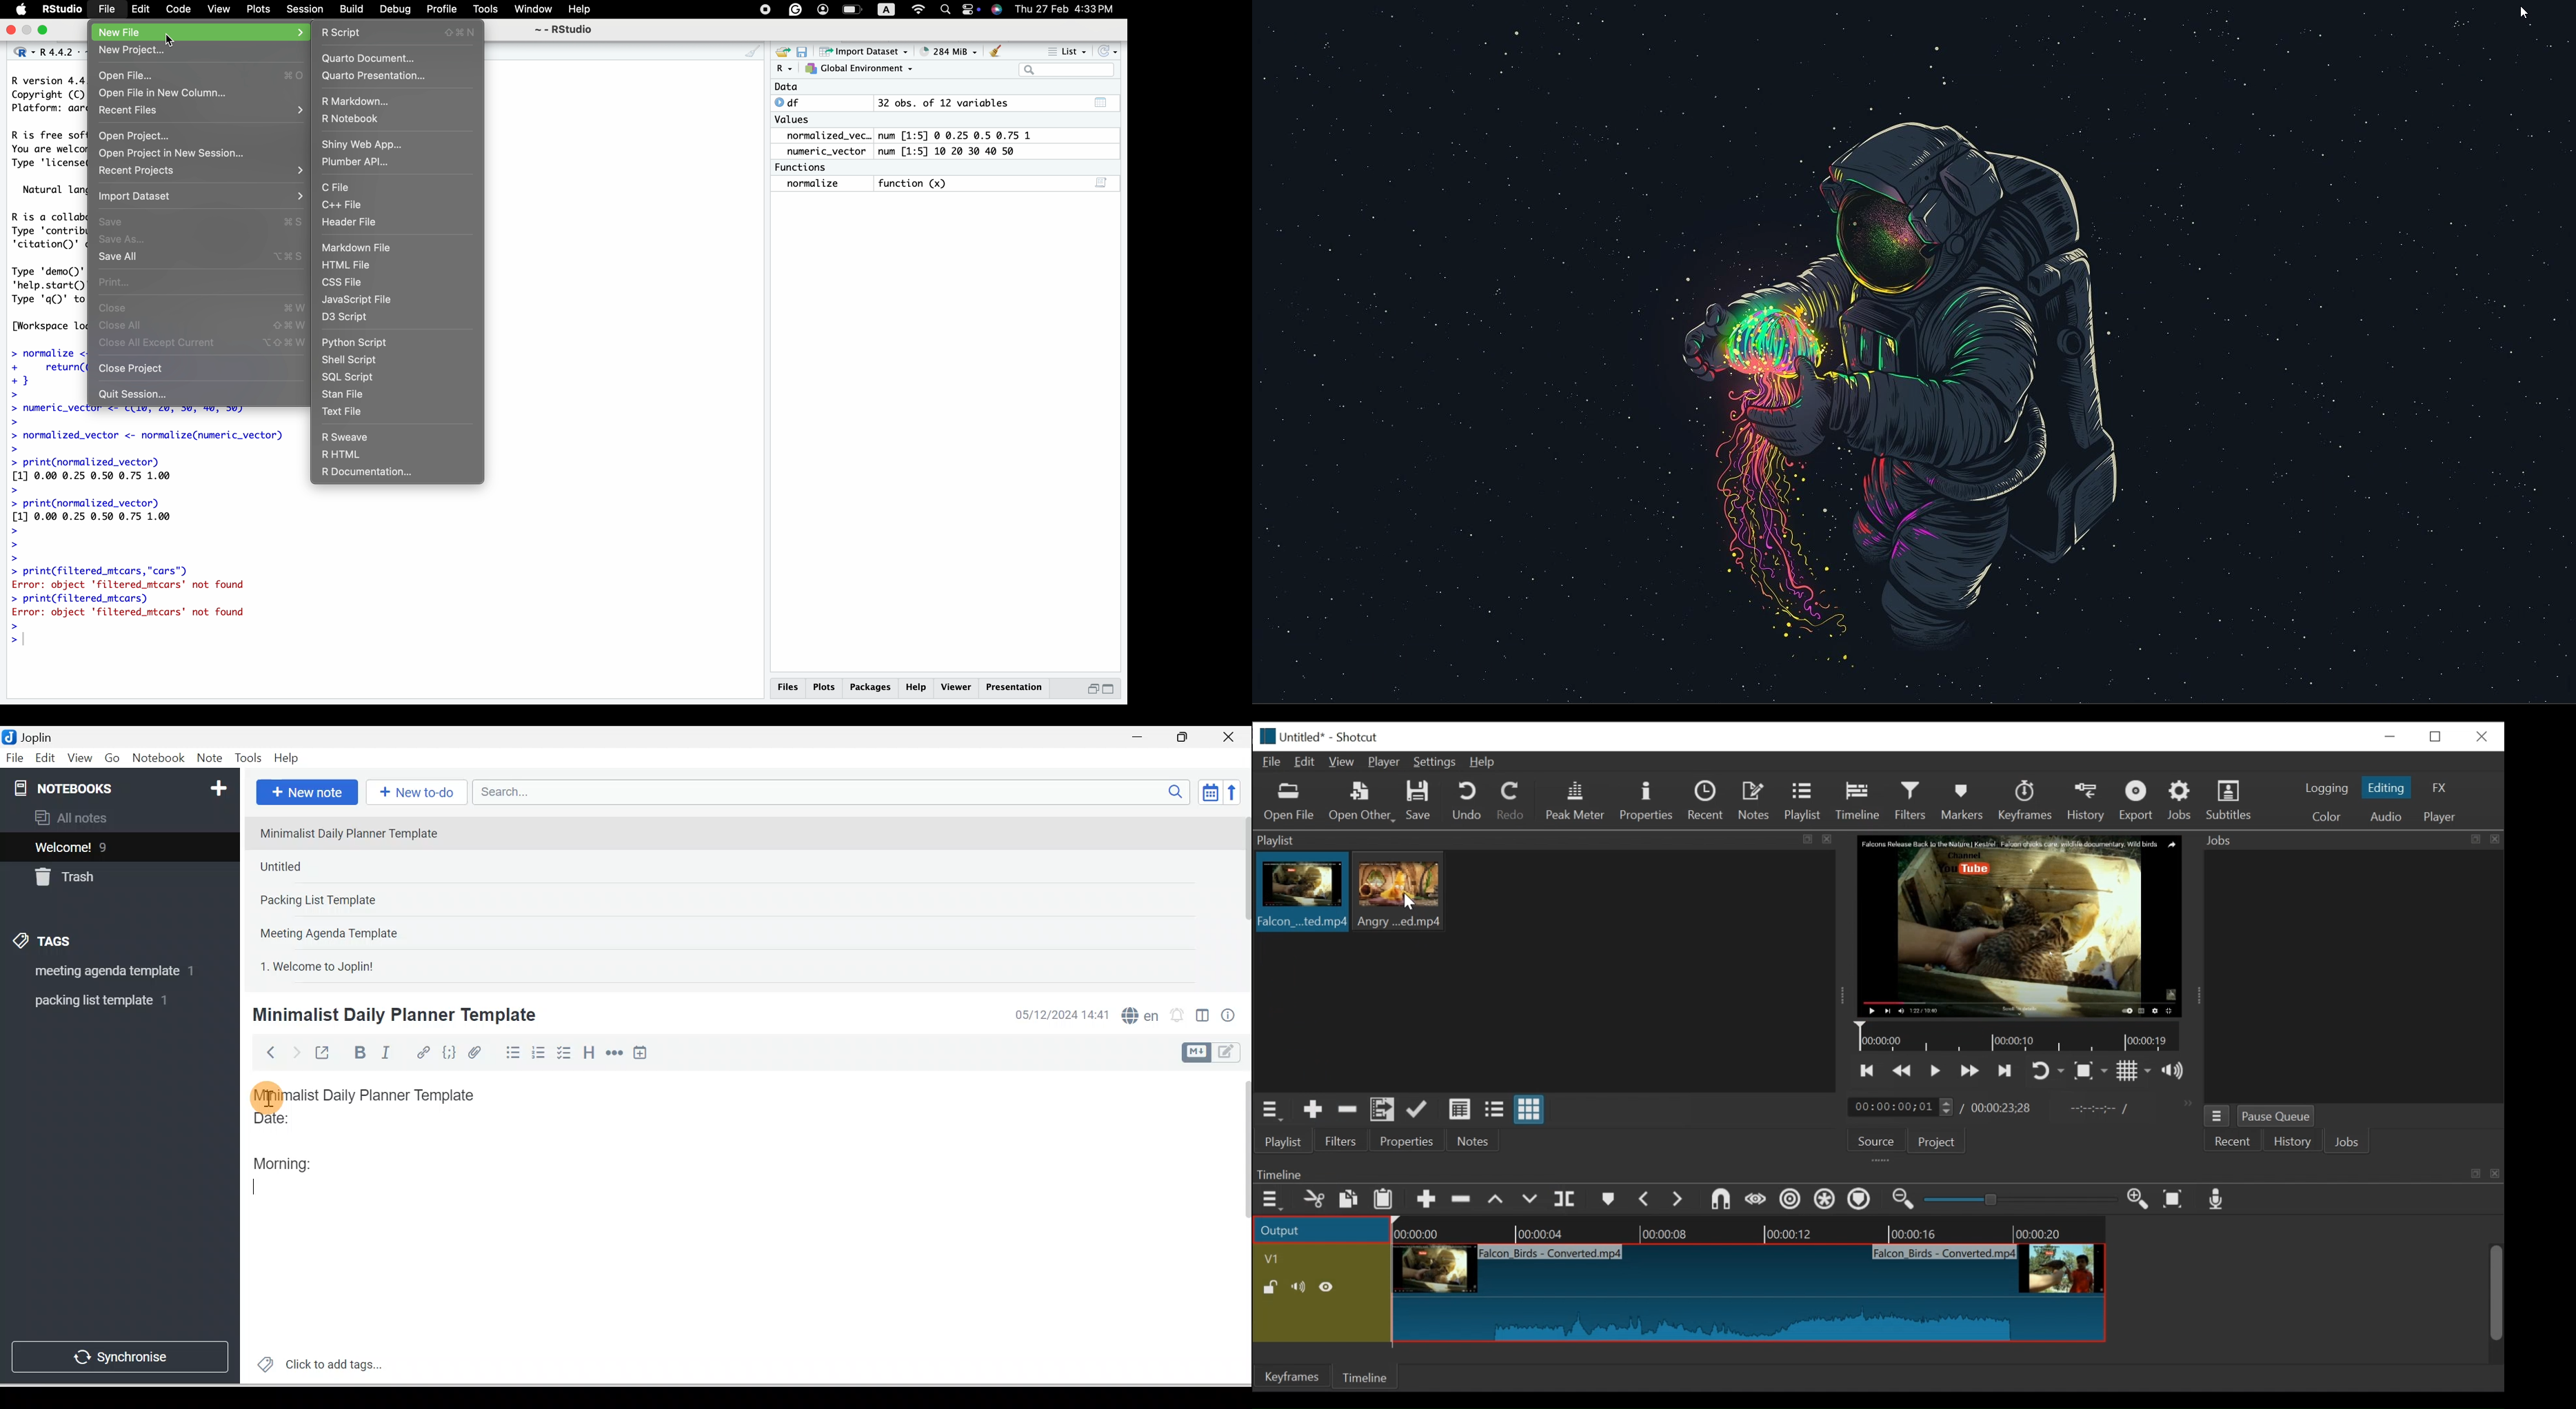 The height and width of the screenshot is (1428, 2576). I want to click on Checkbox, so click(563, 1053).